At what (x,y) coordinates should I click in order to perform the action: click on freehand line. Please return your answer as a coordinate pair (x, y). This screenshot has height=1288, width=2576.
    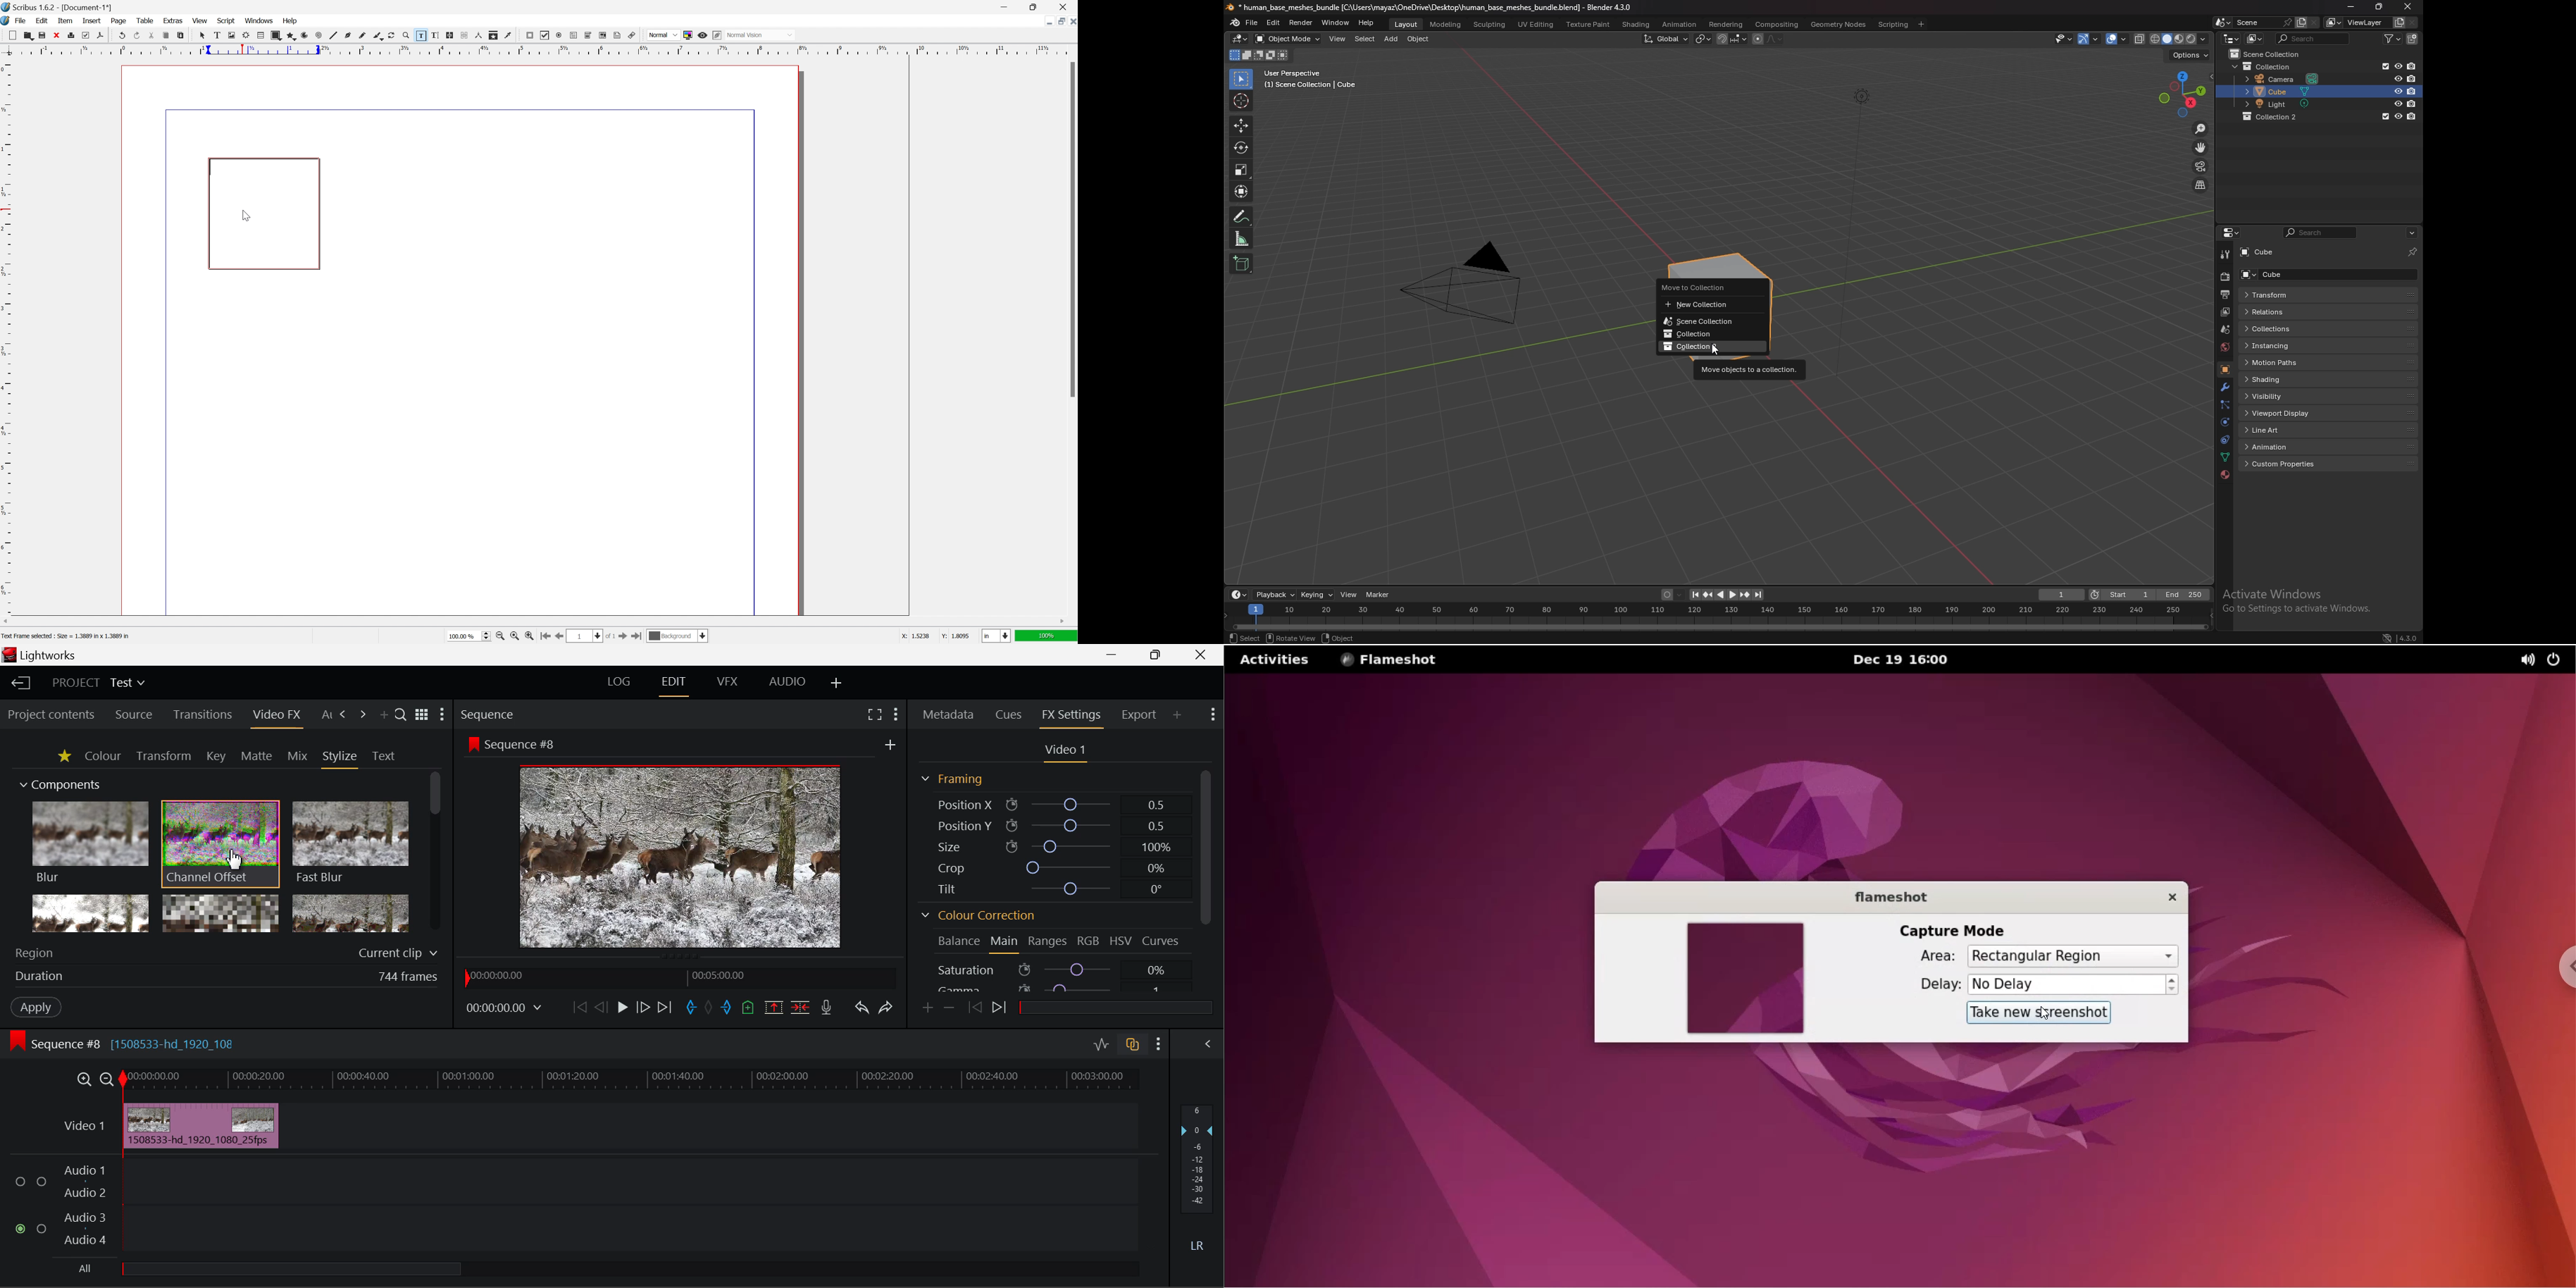
    Looking at the image, I should click on (363, 36).